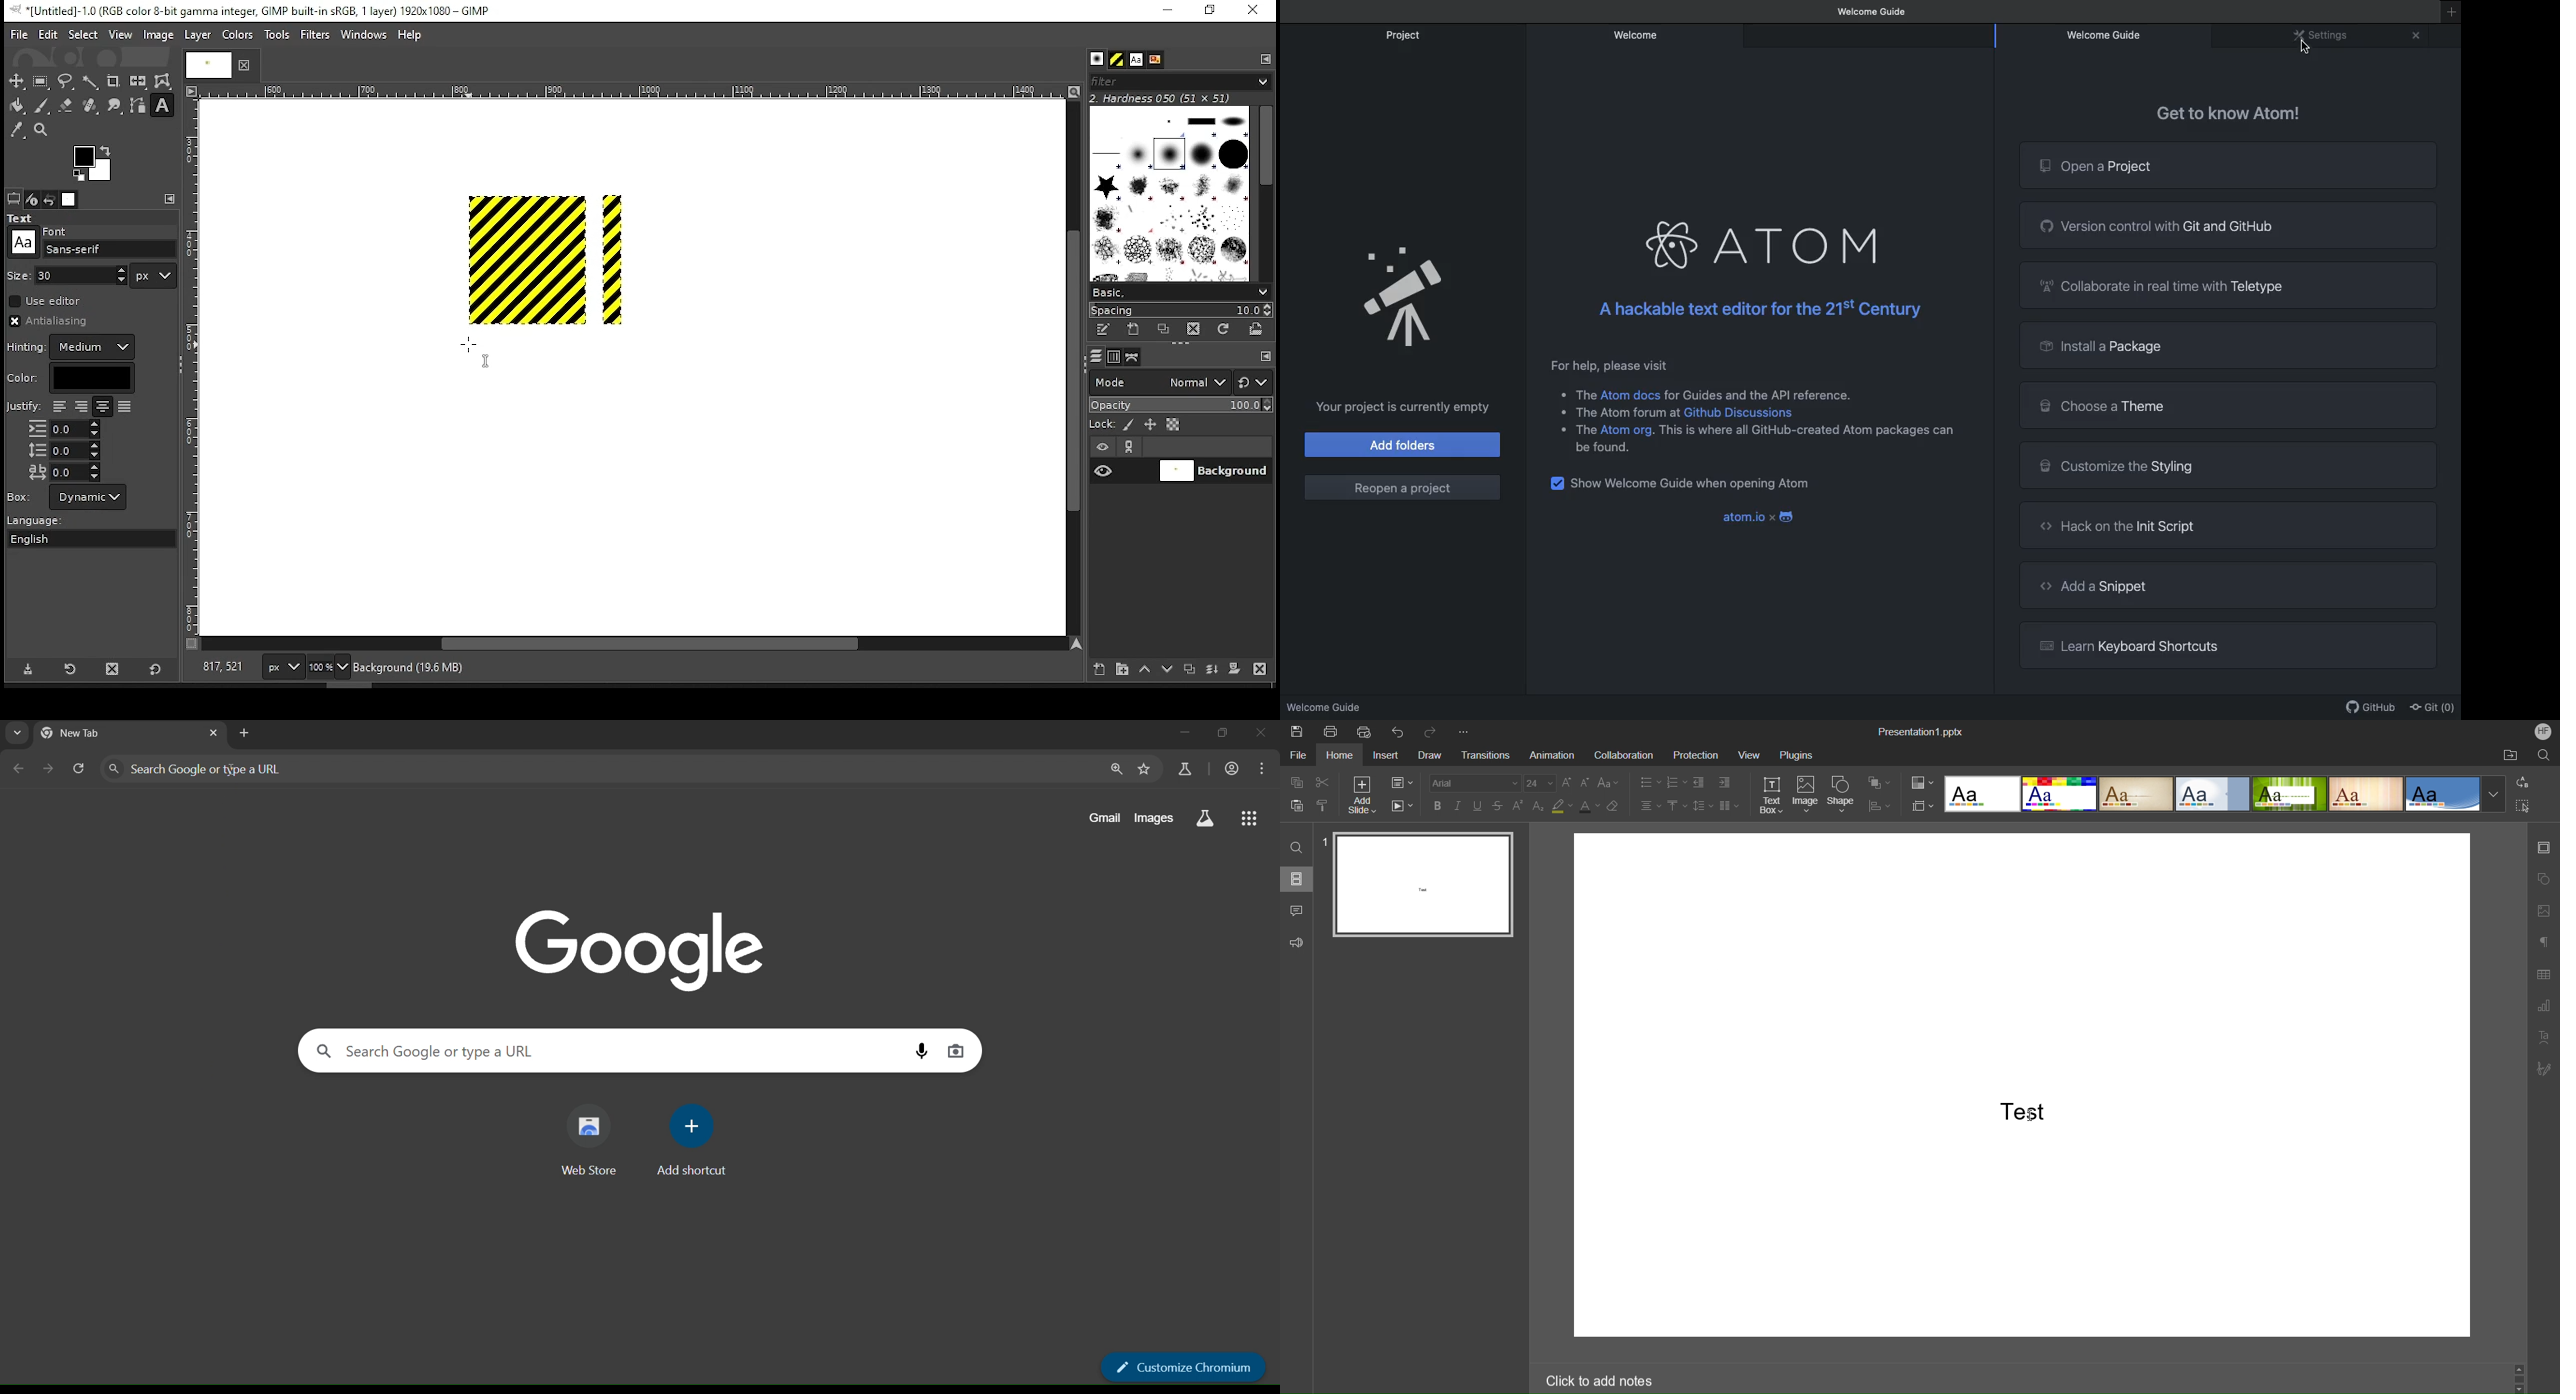 This screenshot has height=1400, width=2576. What do you see at coordinates (1331, 731) in the screenshot?
I see `Print` at bounding box center [1331, 731].